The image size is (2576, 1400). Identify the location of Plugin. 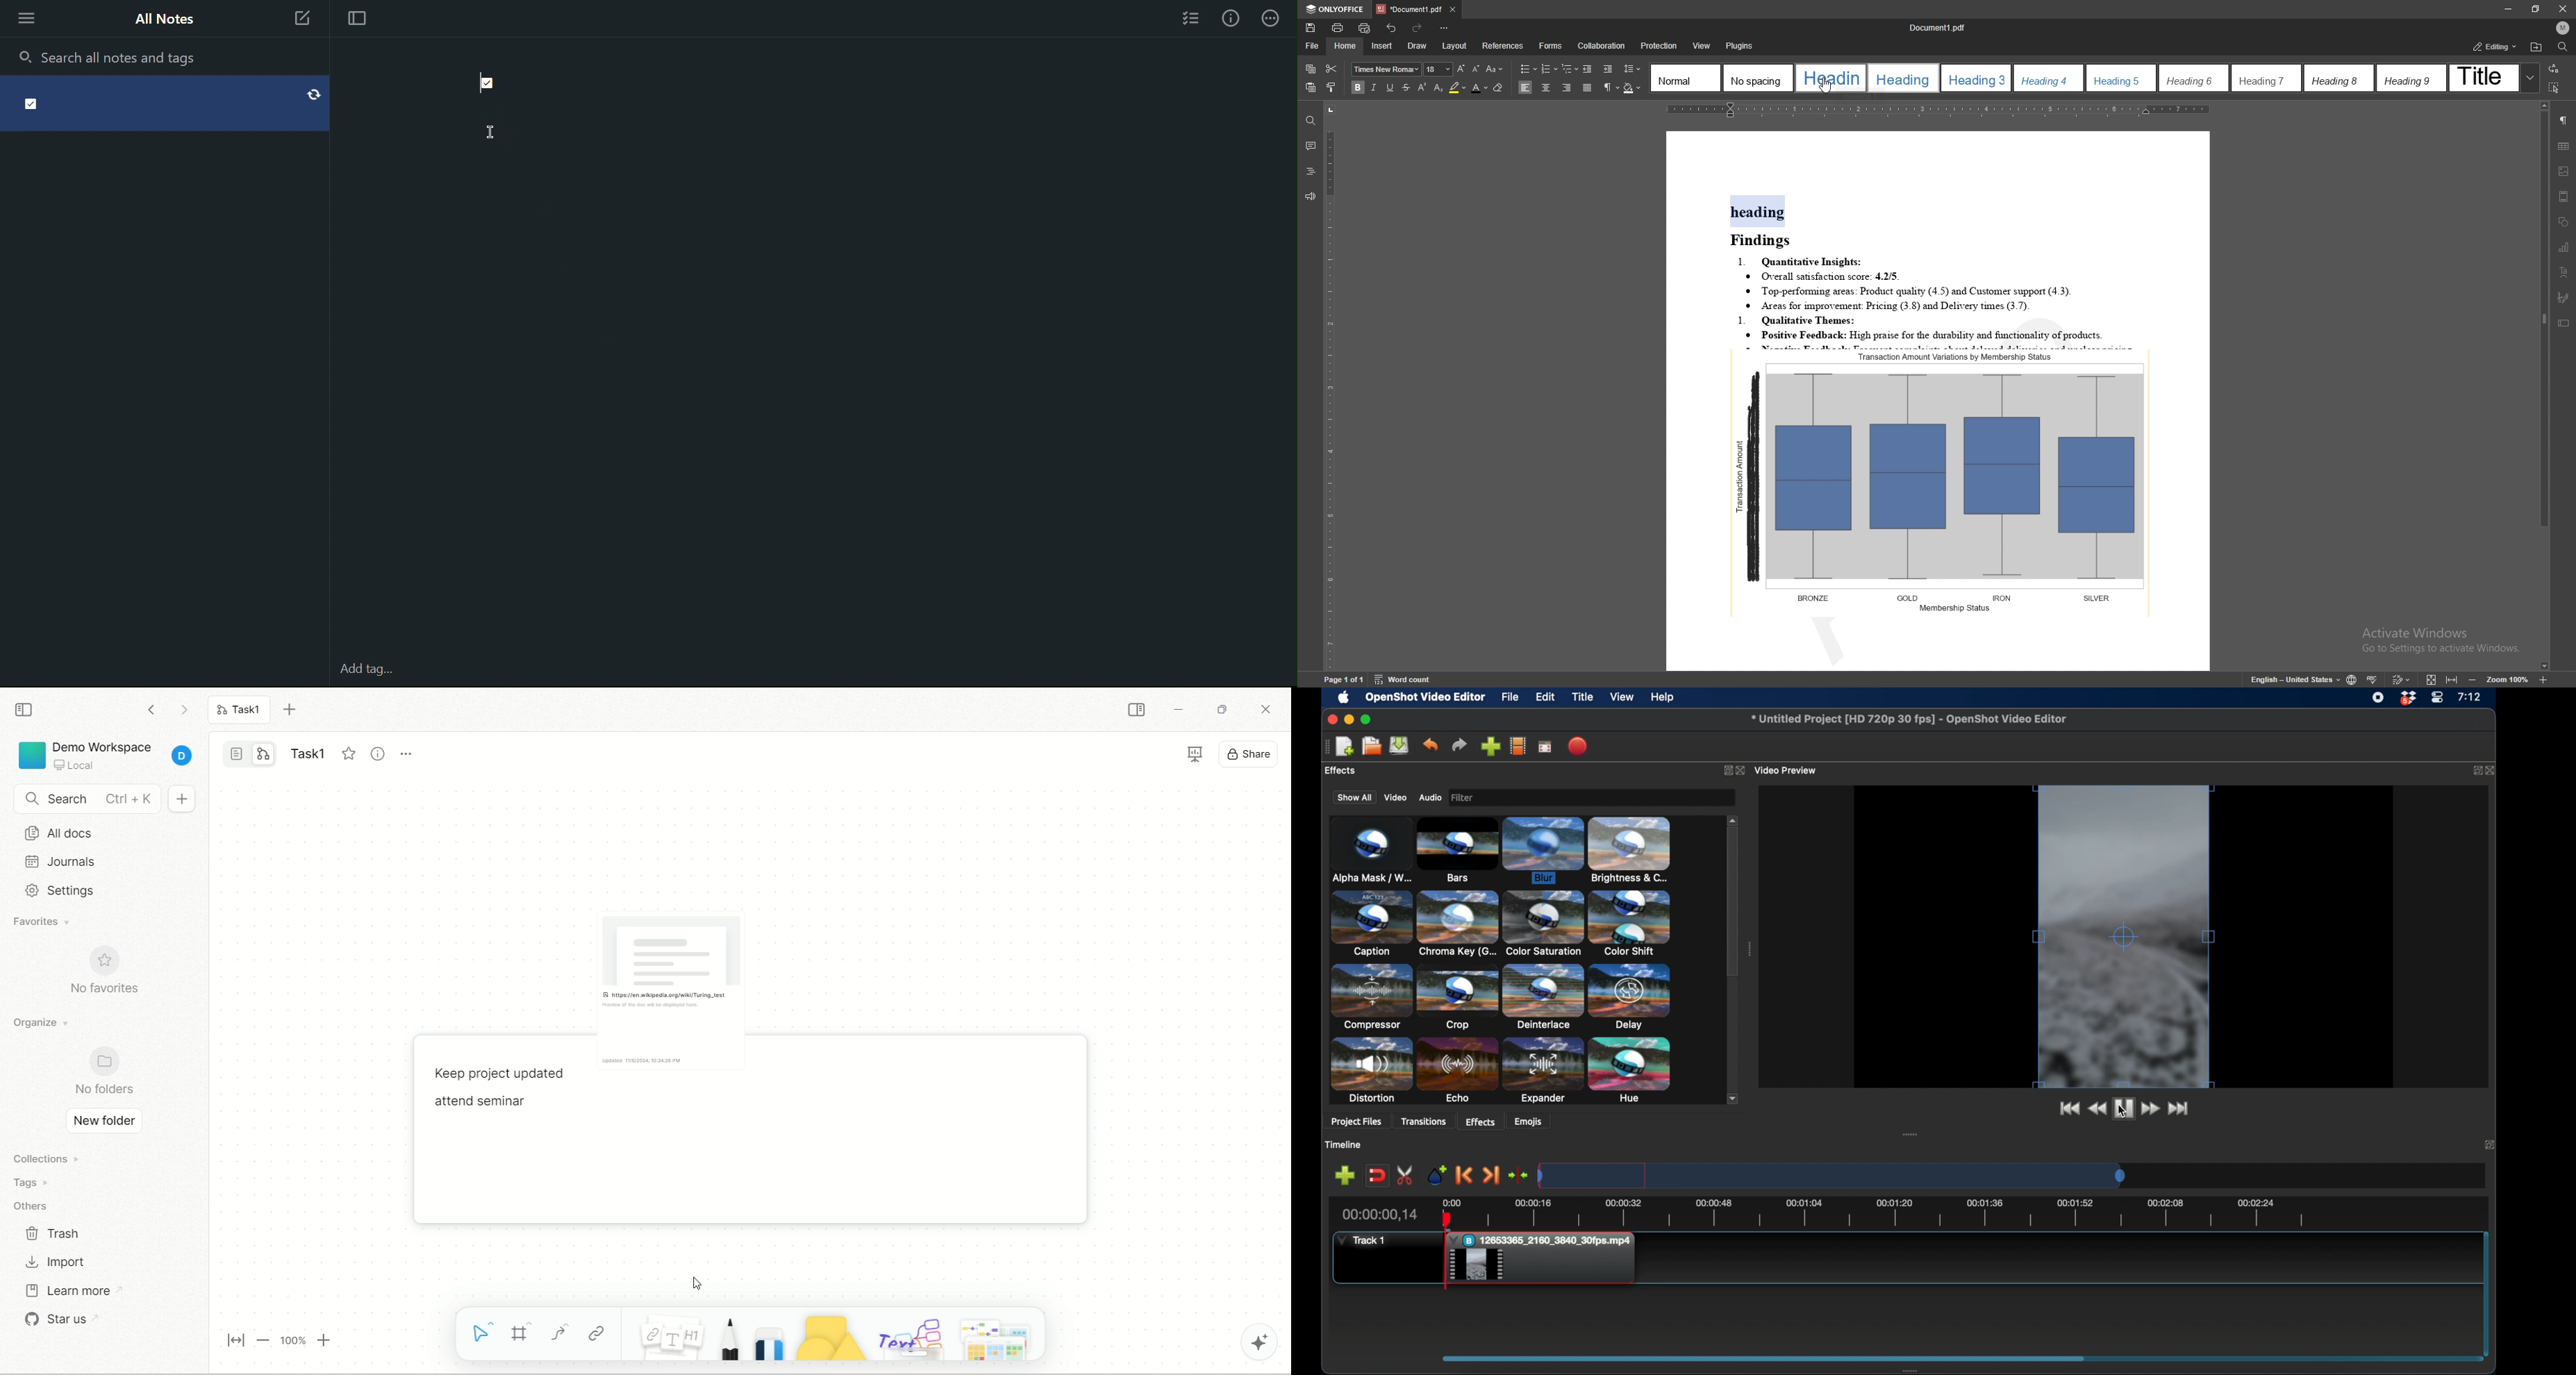
(1740, 45).